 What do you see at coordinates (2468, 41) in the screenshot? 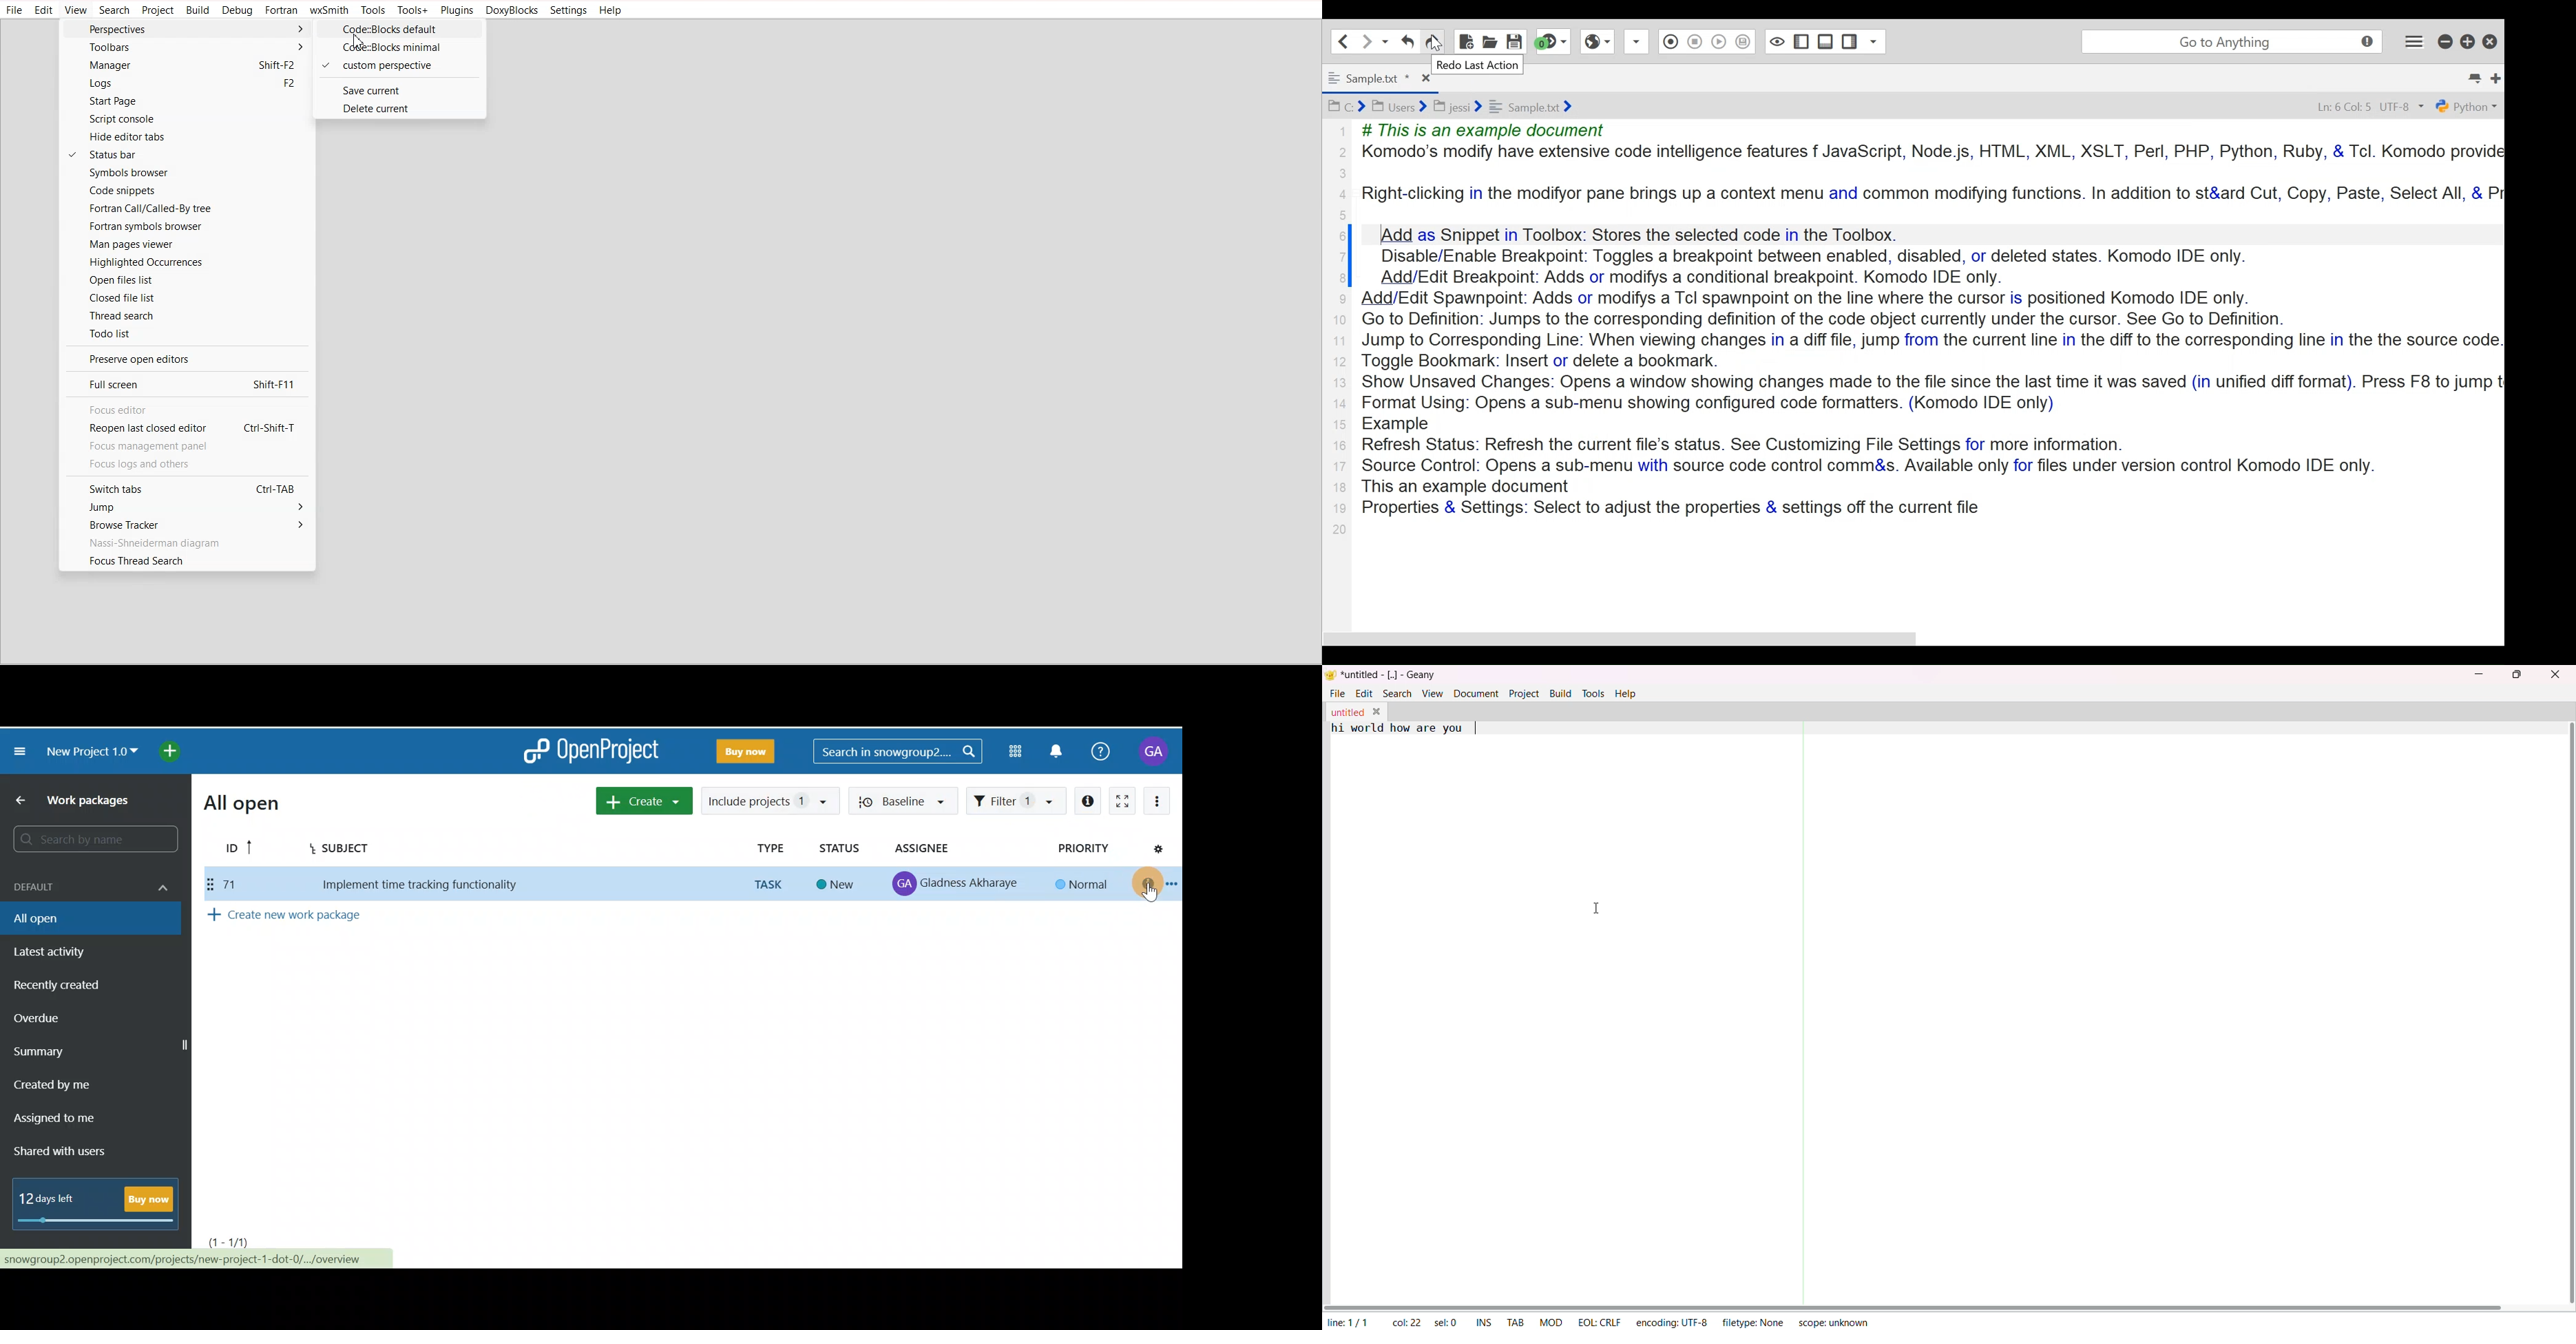
I see `Restore` at bounding box center [2468, 41].